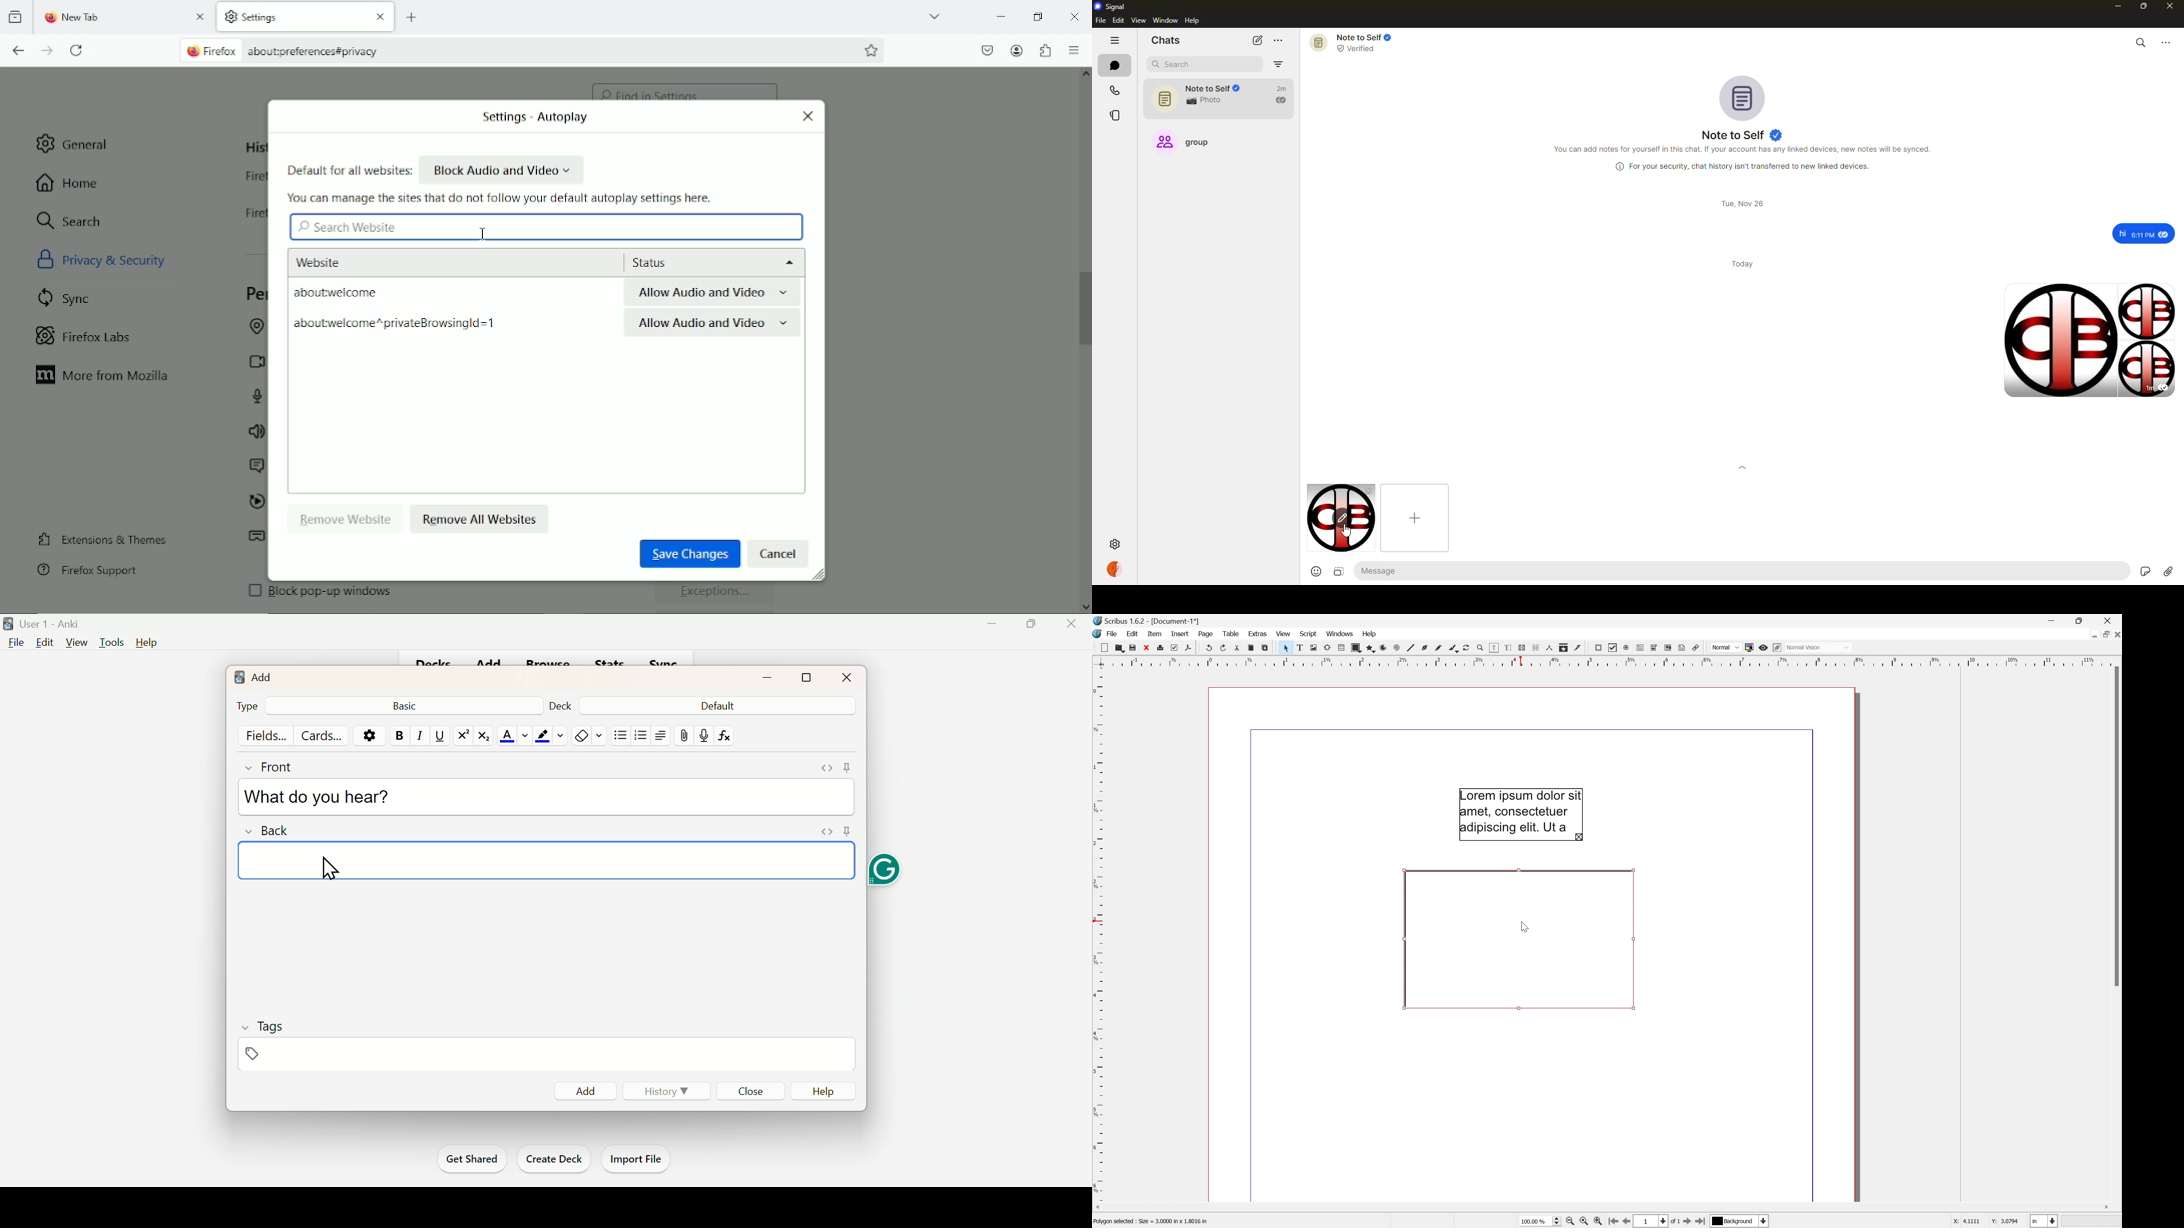  Describe the element at coordinates (1072, 624) in the screenshot. I see `Close` at that location.